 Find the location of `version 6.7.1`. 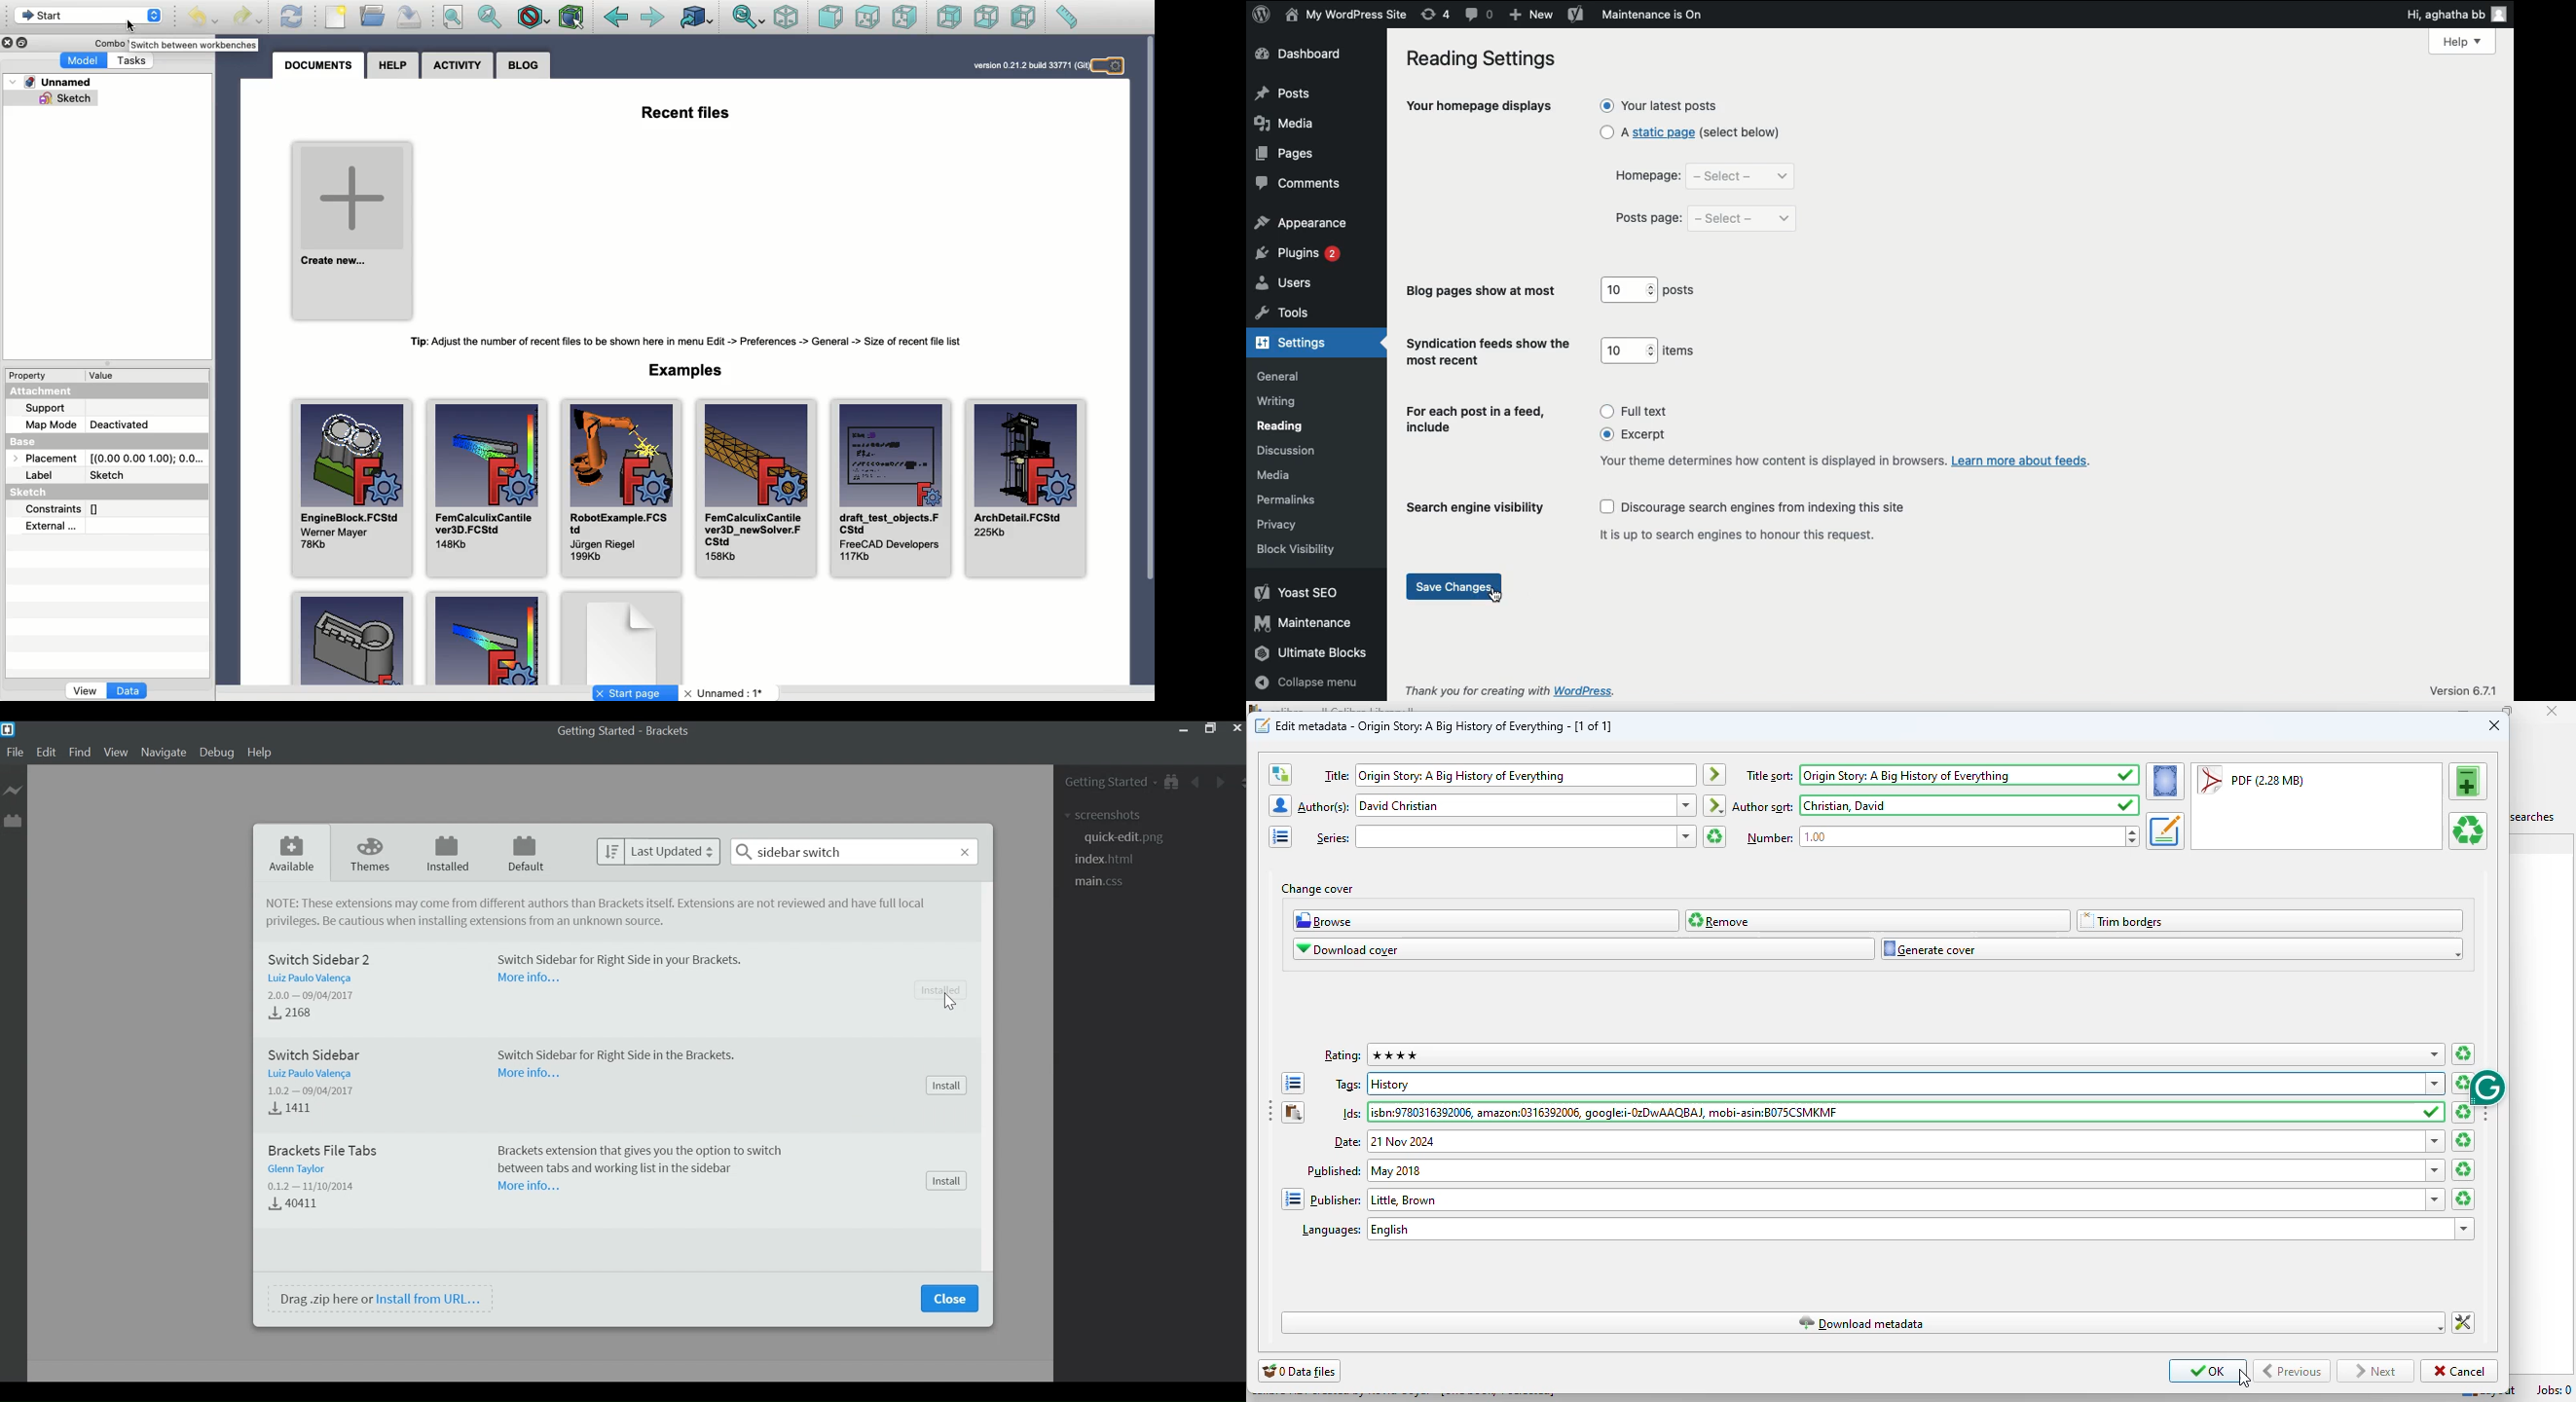

version 6.7.1 is located at coordinates (2465, 690).